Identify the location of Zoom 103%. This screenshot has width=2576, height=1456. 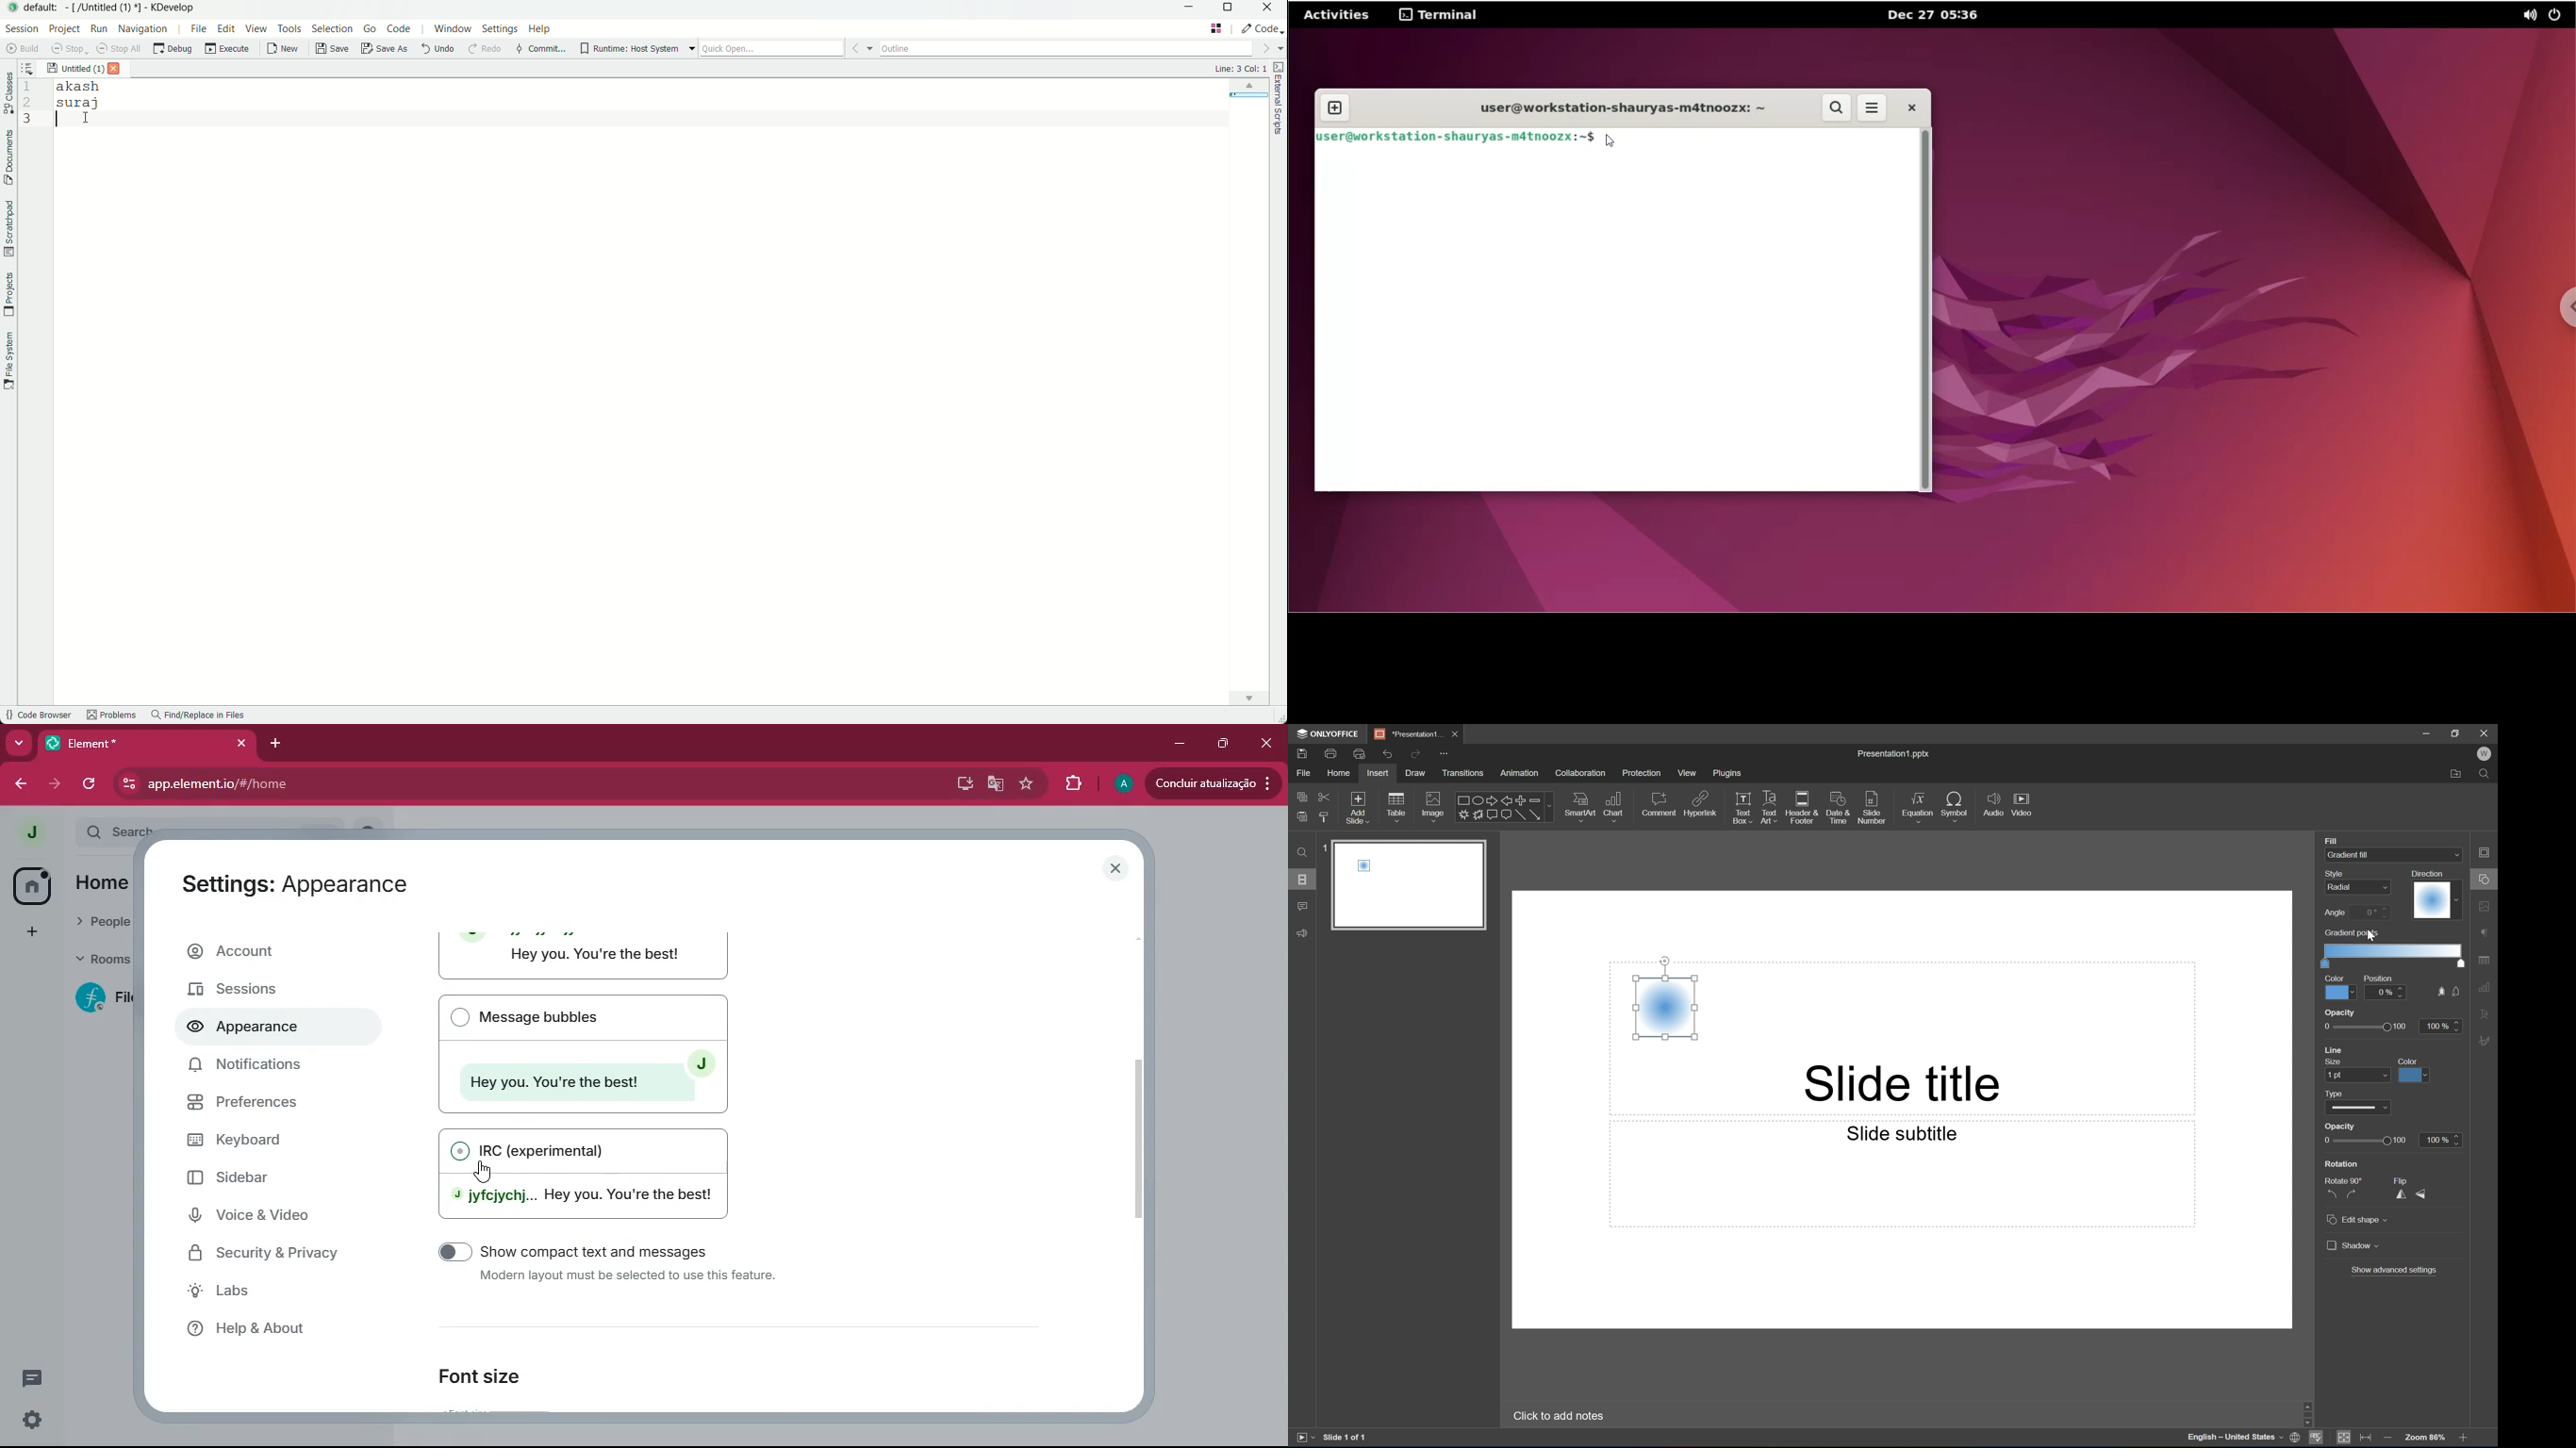
(2425, 1438).